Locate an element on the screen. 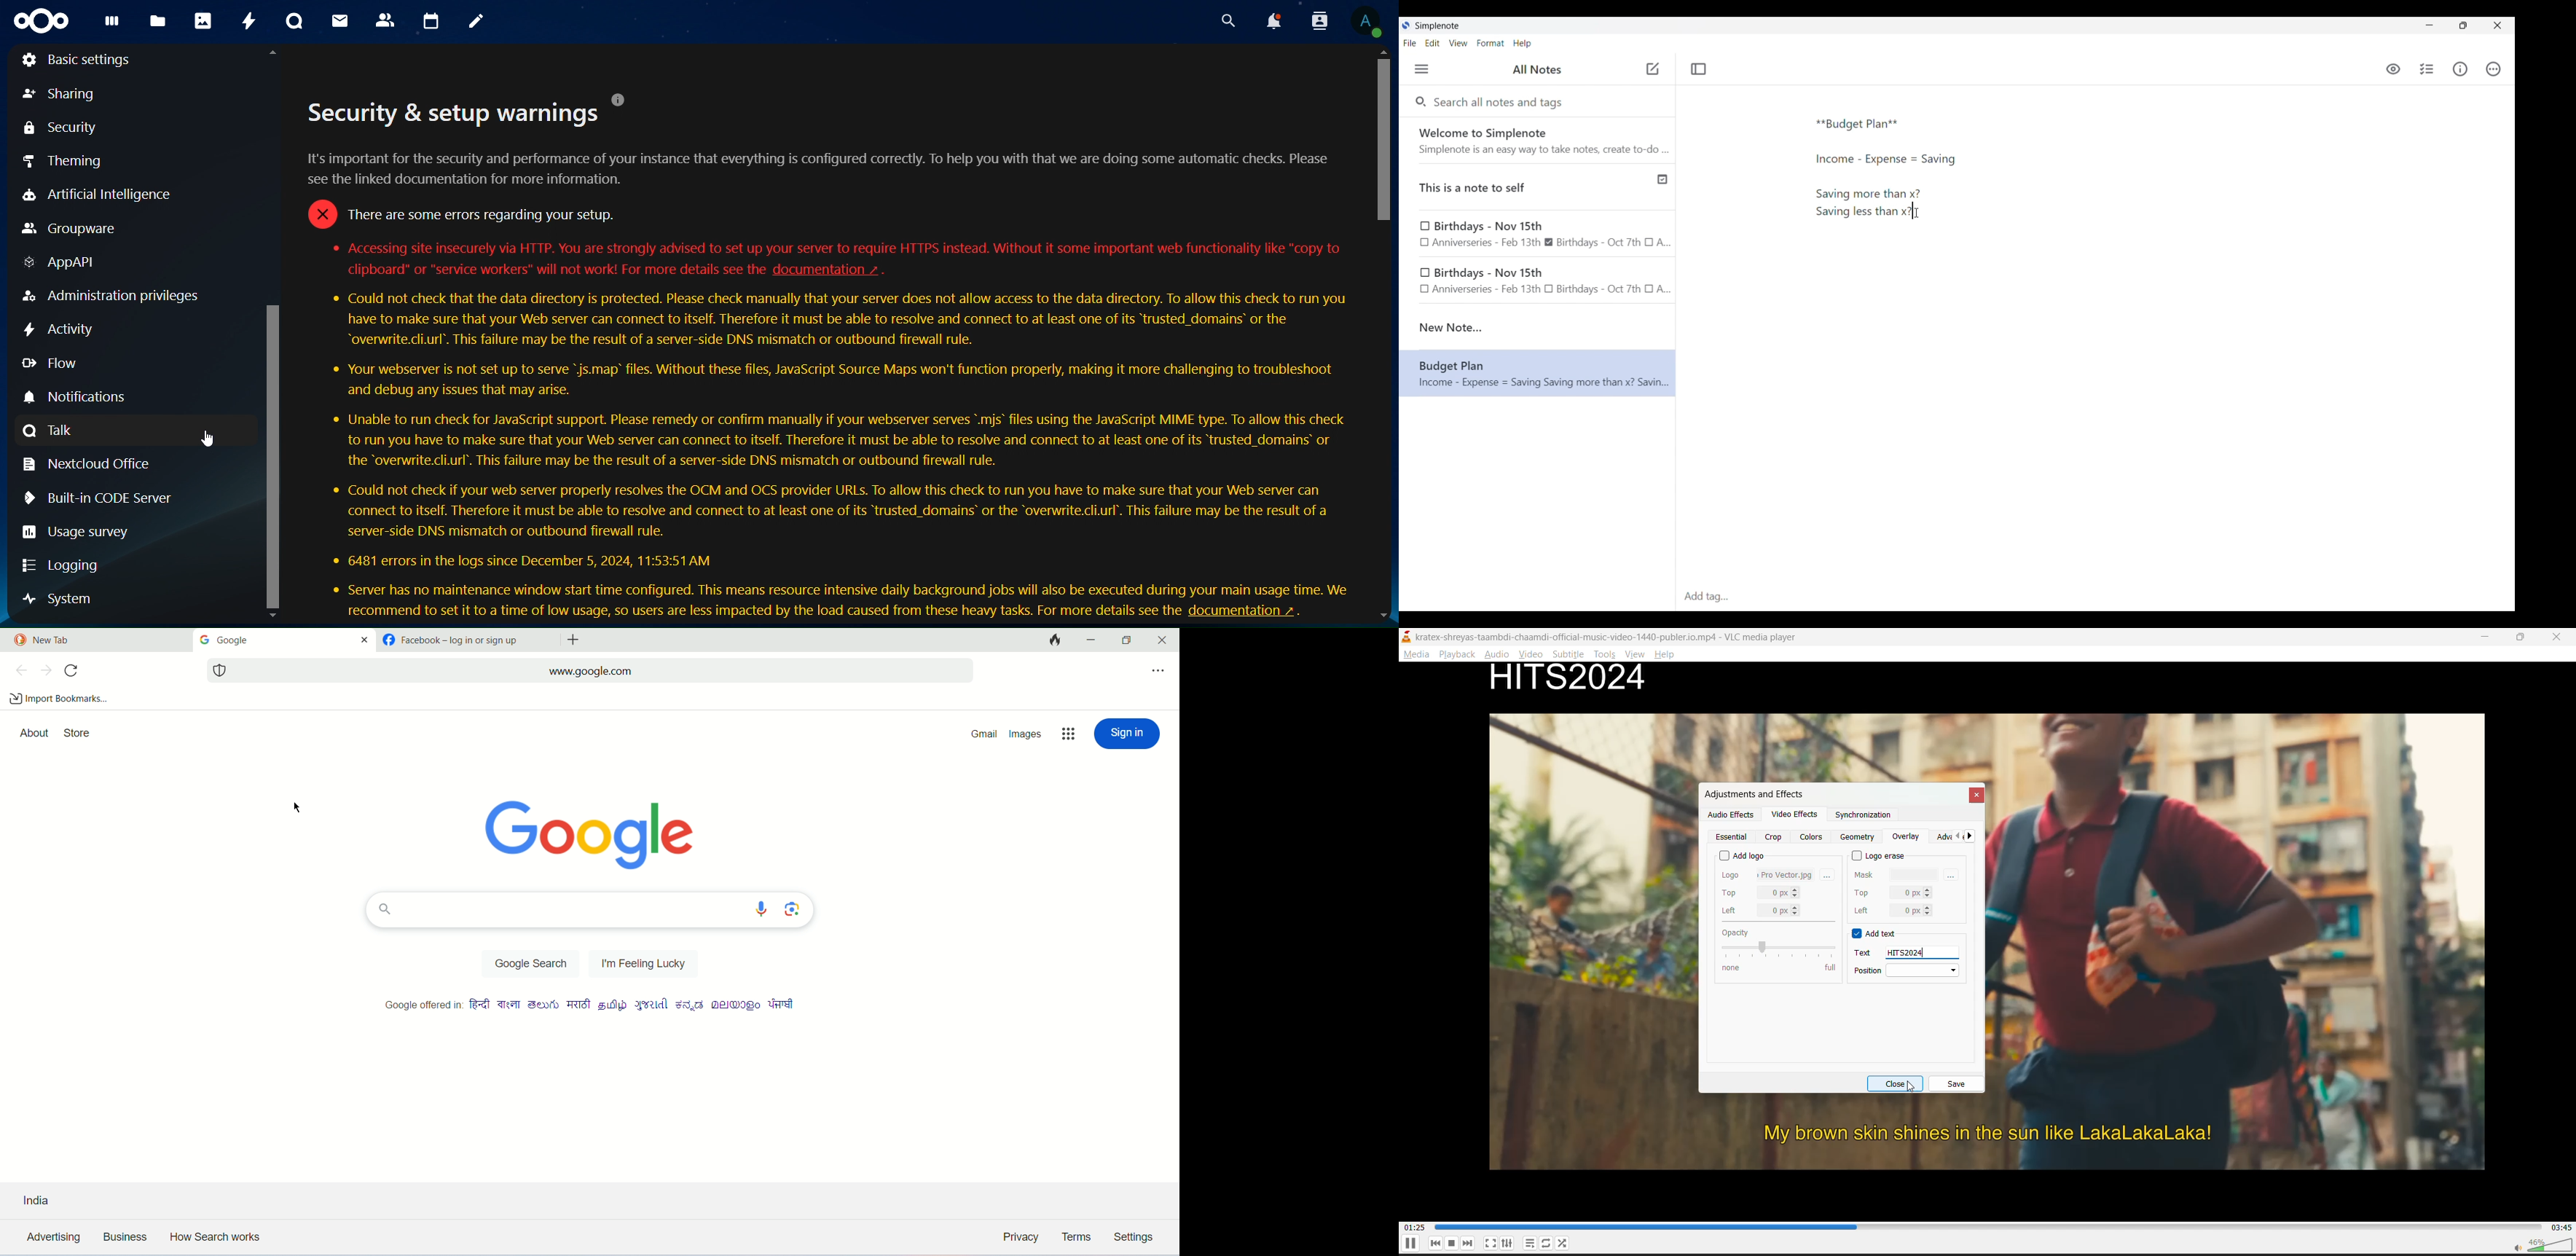  images is located at coordinates (1026, 734).